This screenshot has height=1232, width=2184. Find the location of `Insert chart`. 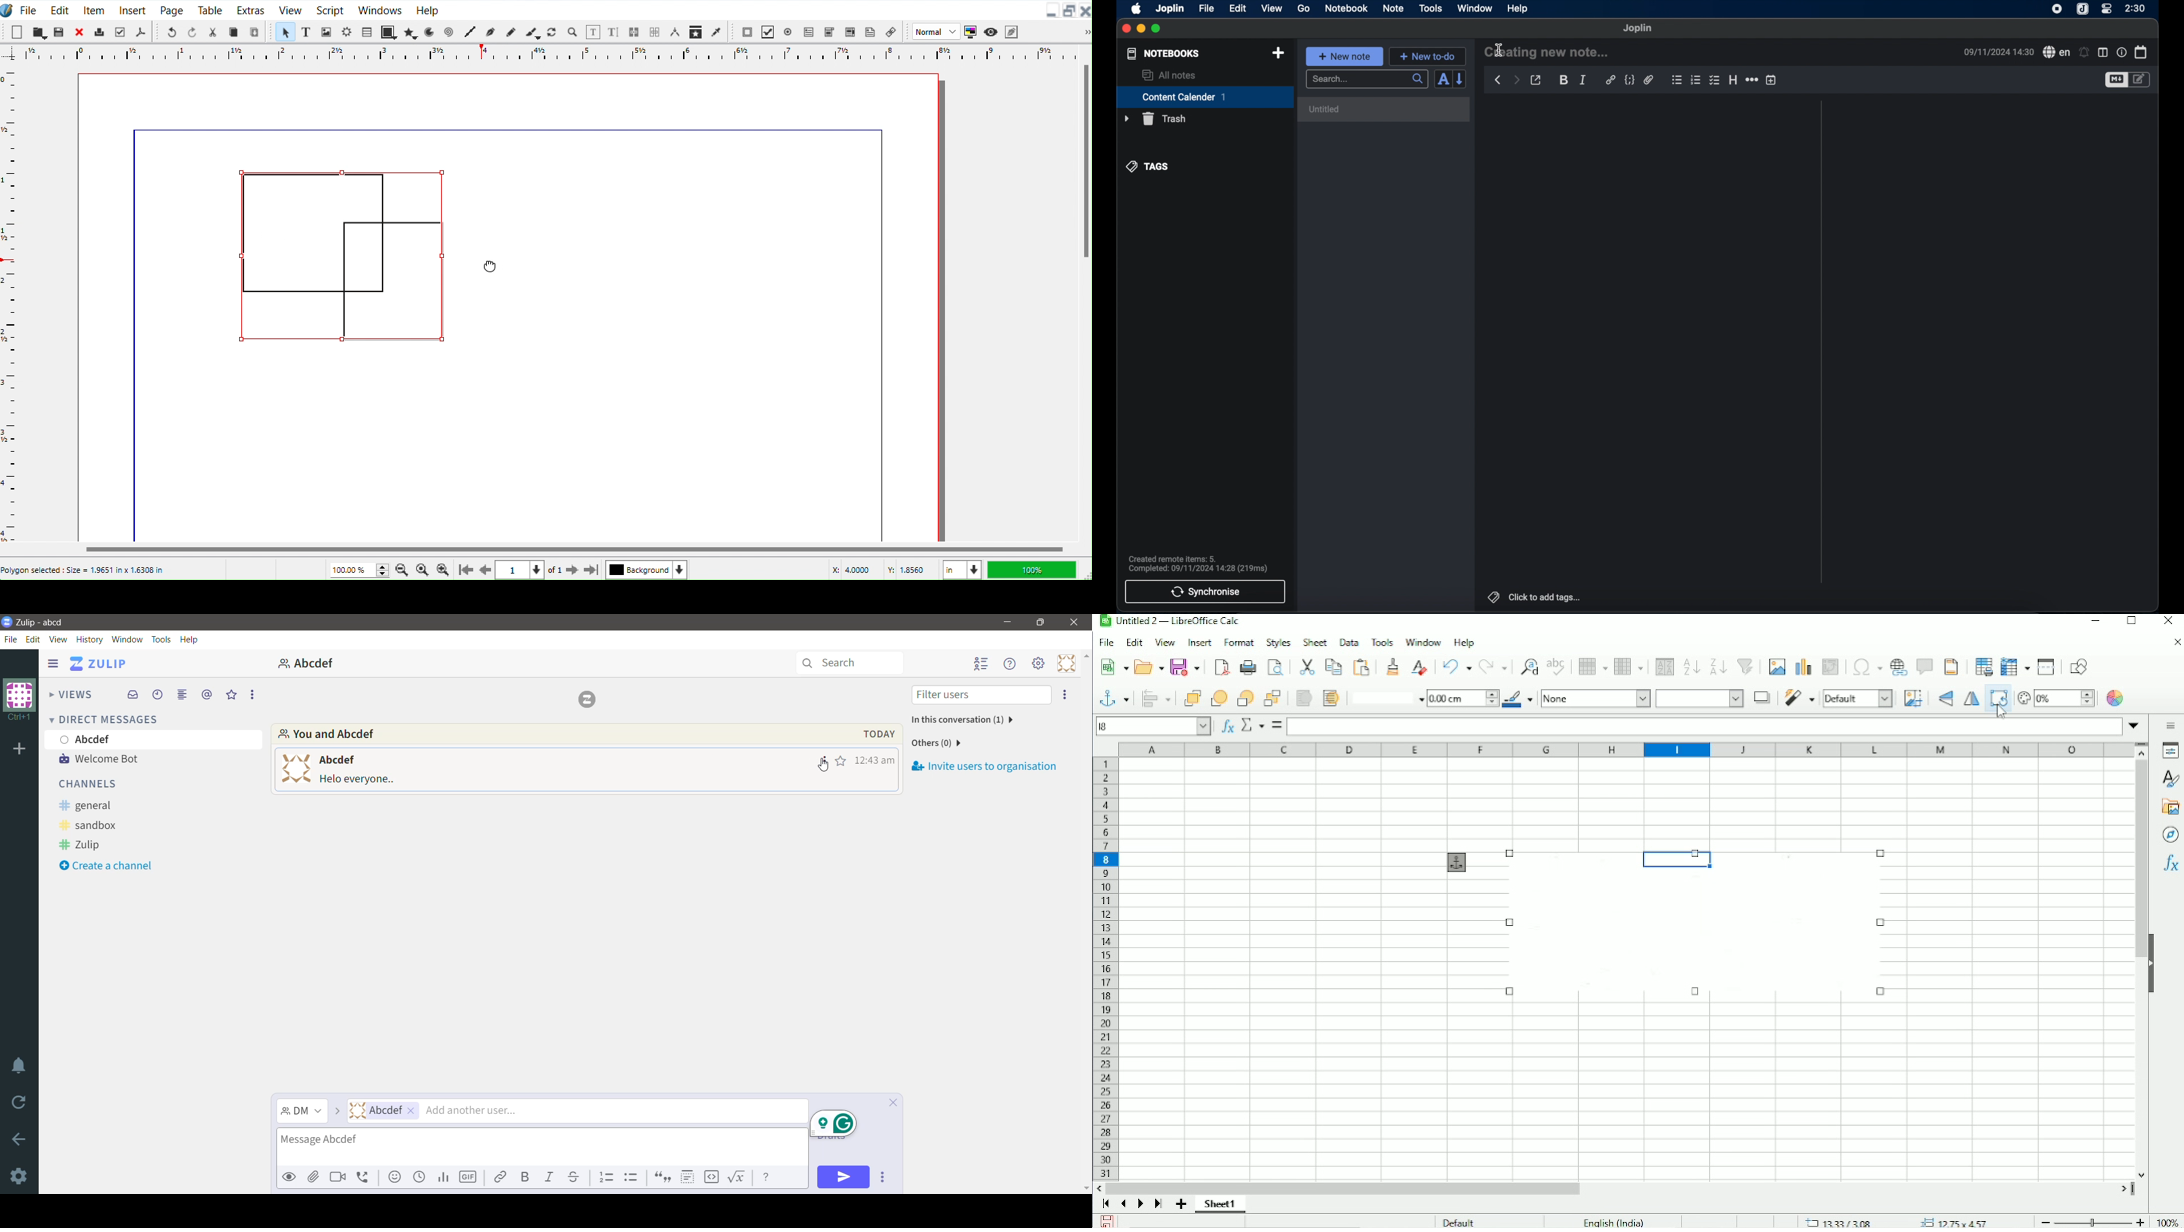

Insert chart is located at coordinates (1803, 667).